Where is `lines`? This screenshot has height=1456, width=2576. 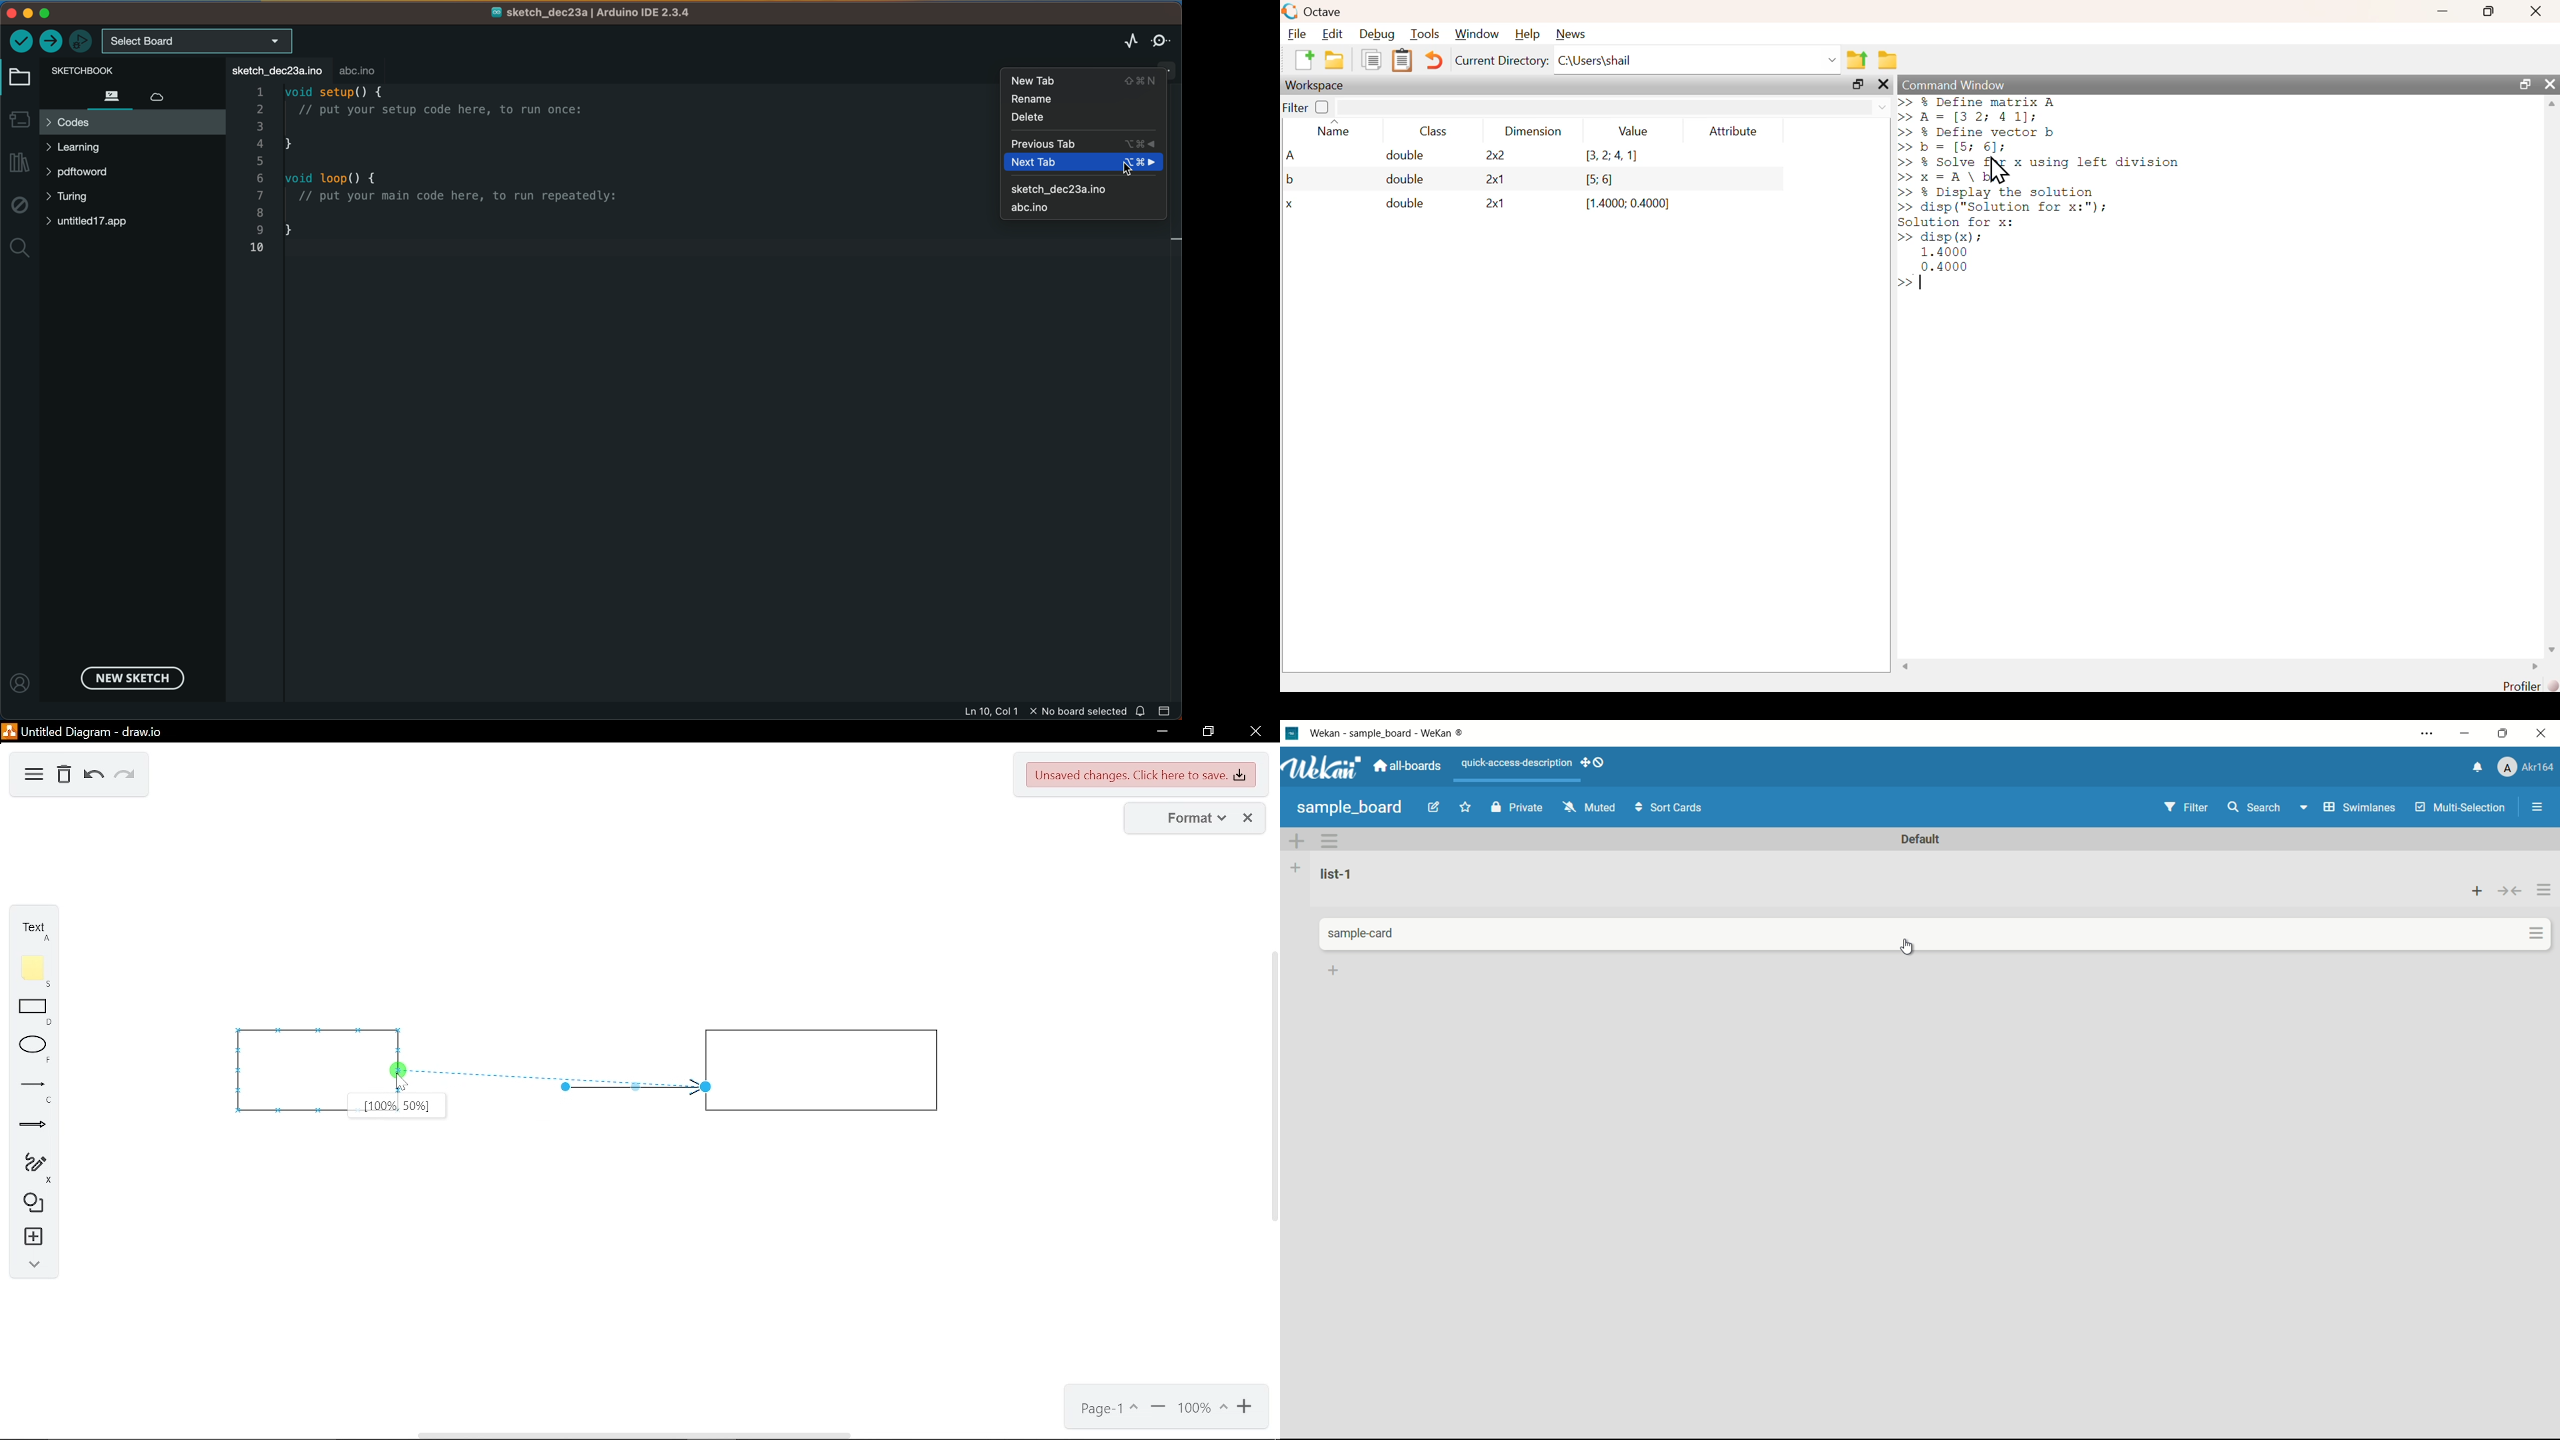 lines is located at coordinates (28, 1093).